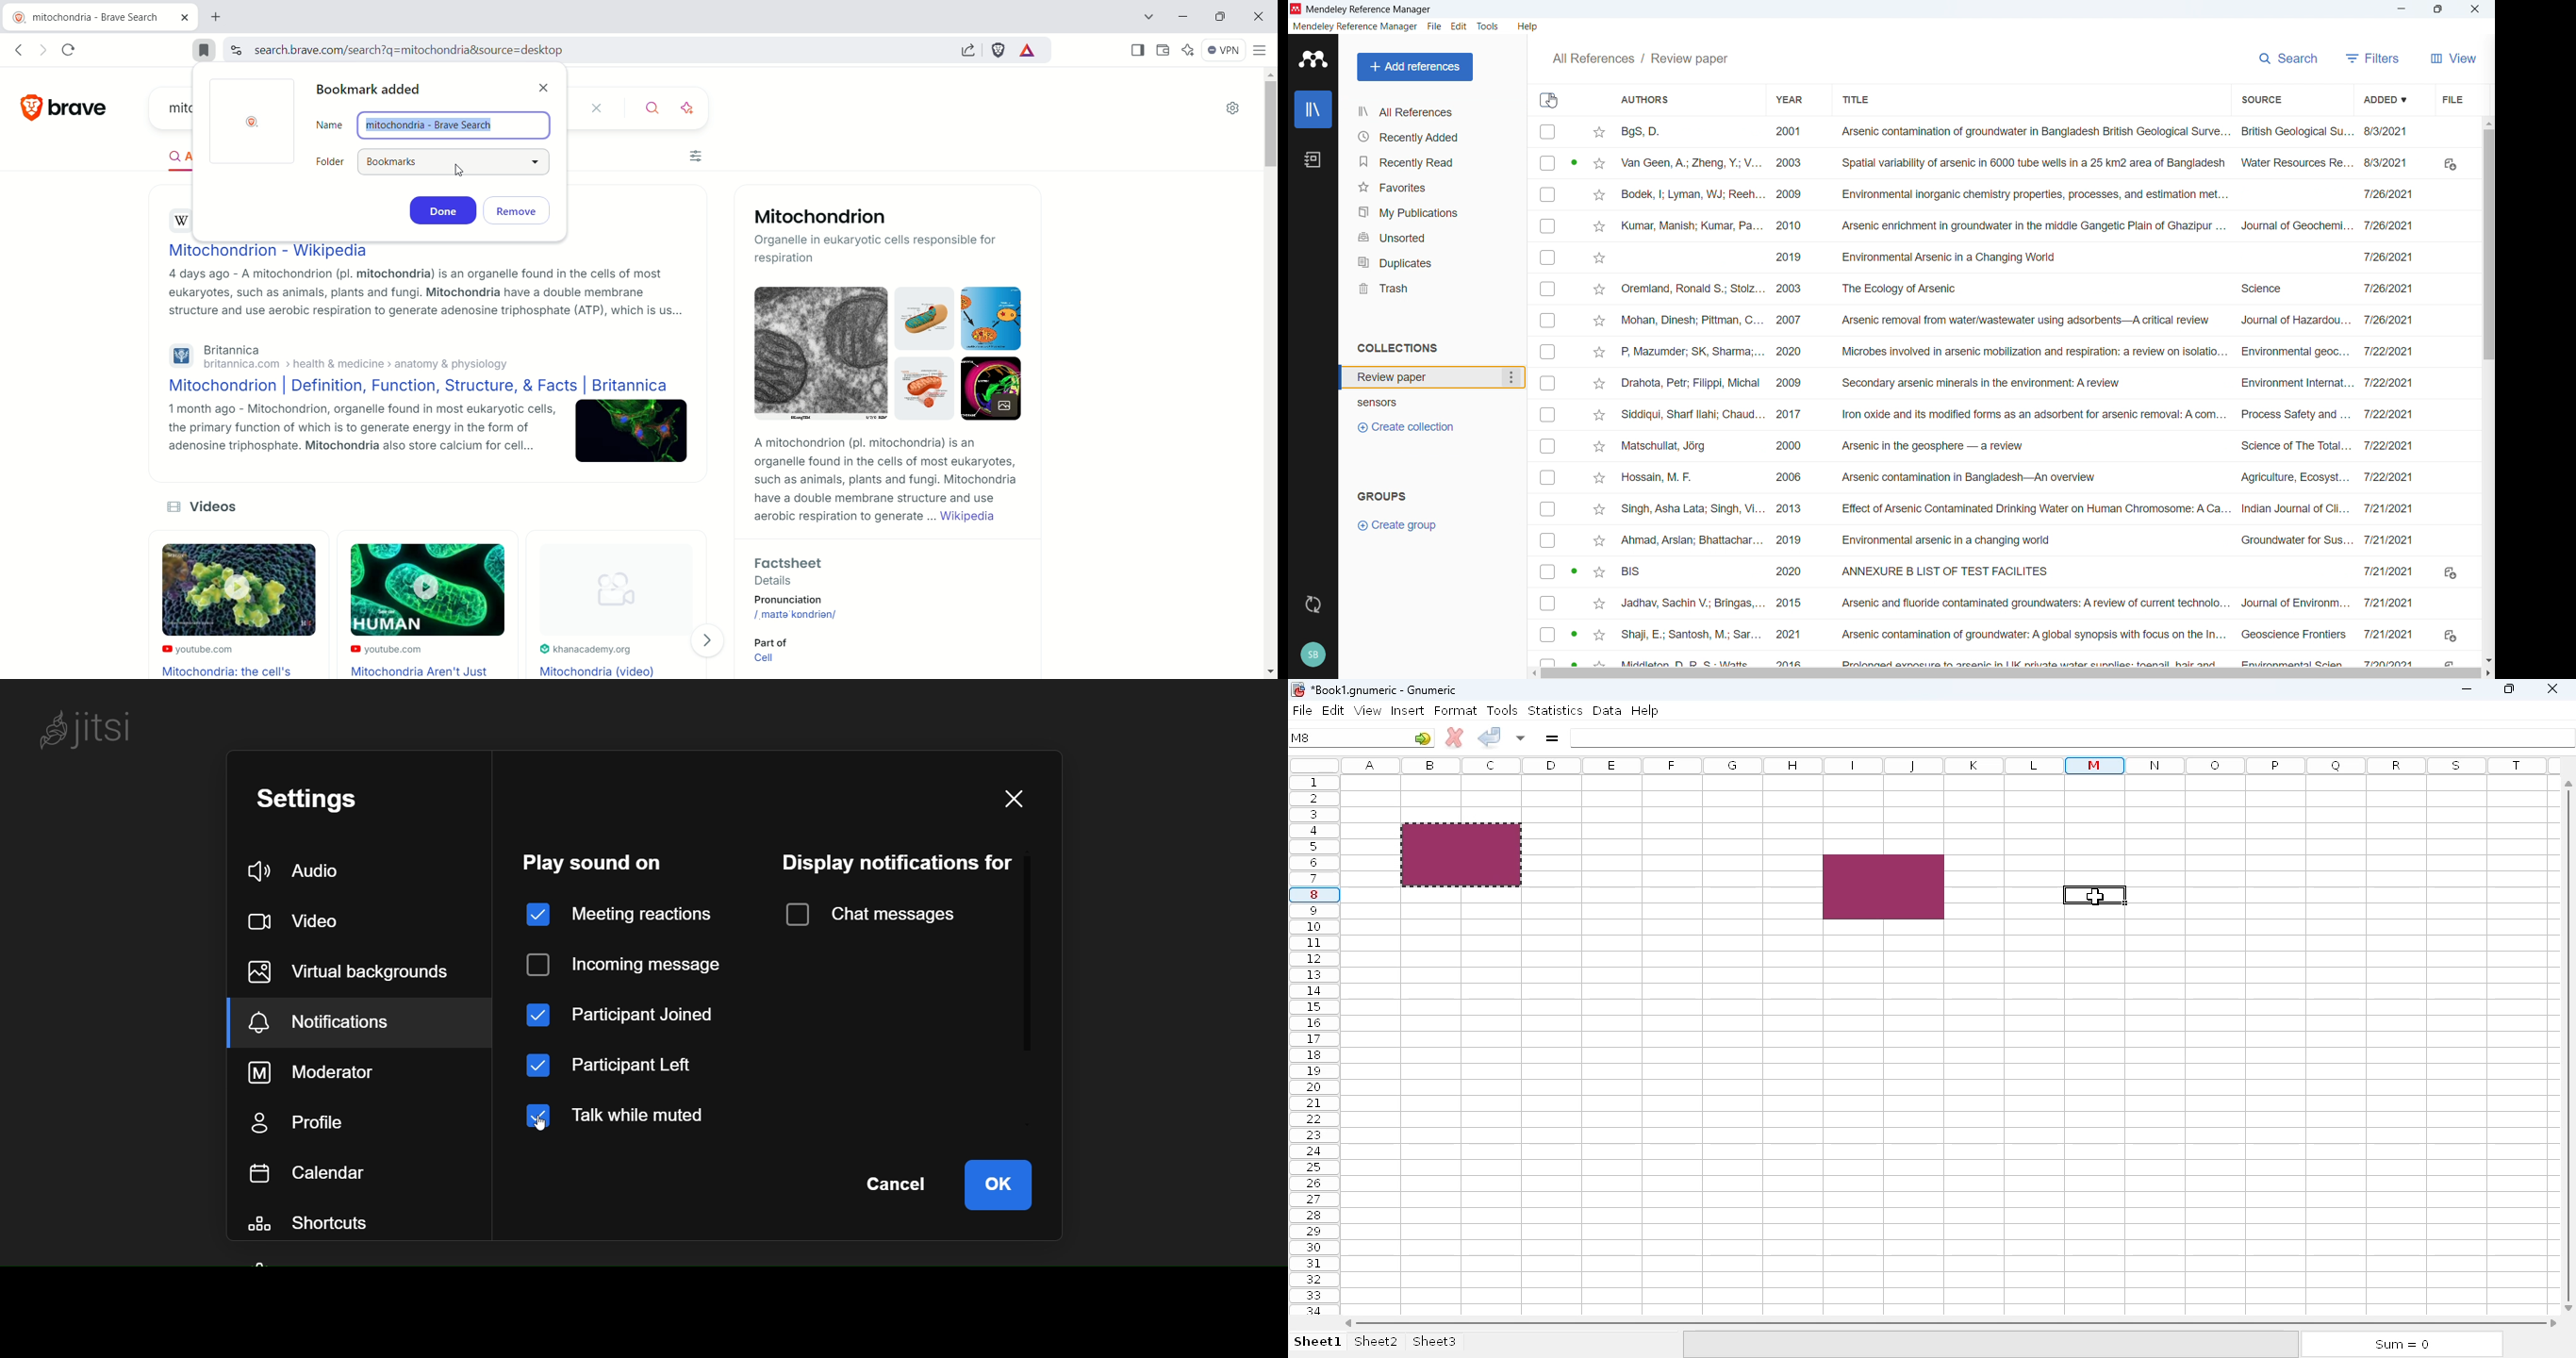  I want to click on Star mark respective publication, so click(1599, 164).